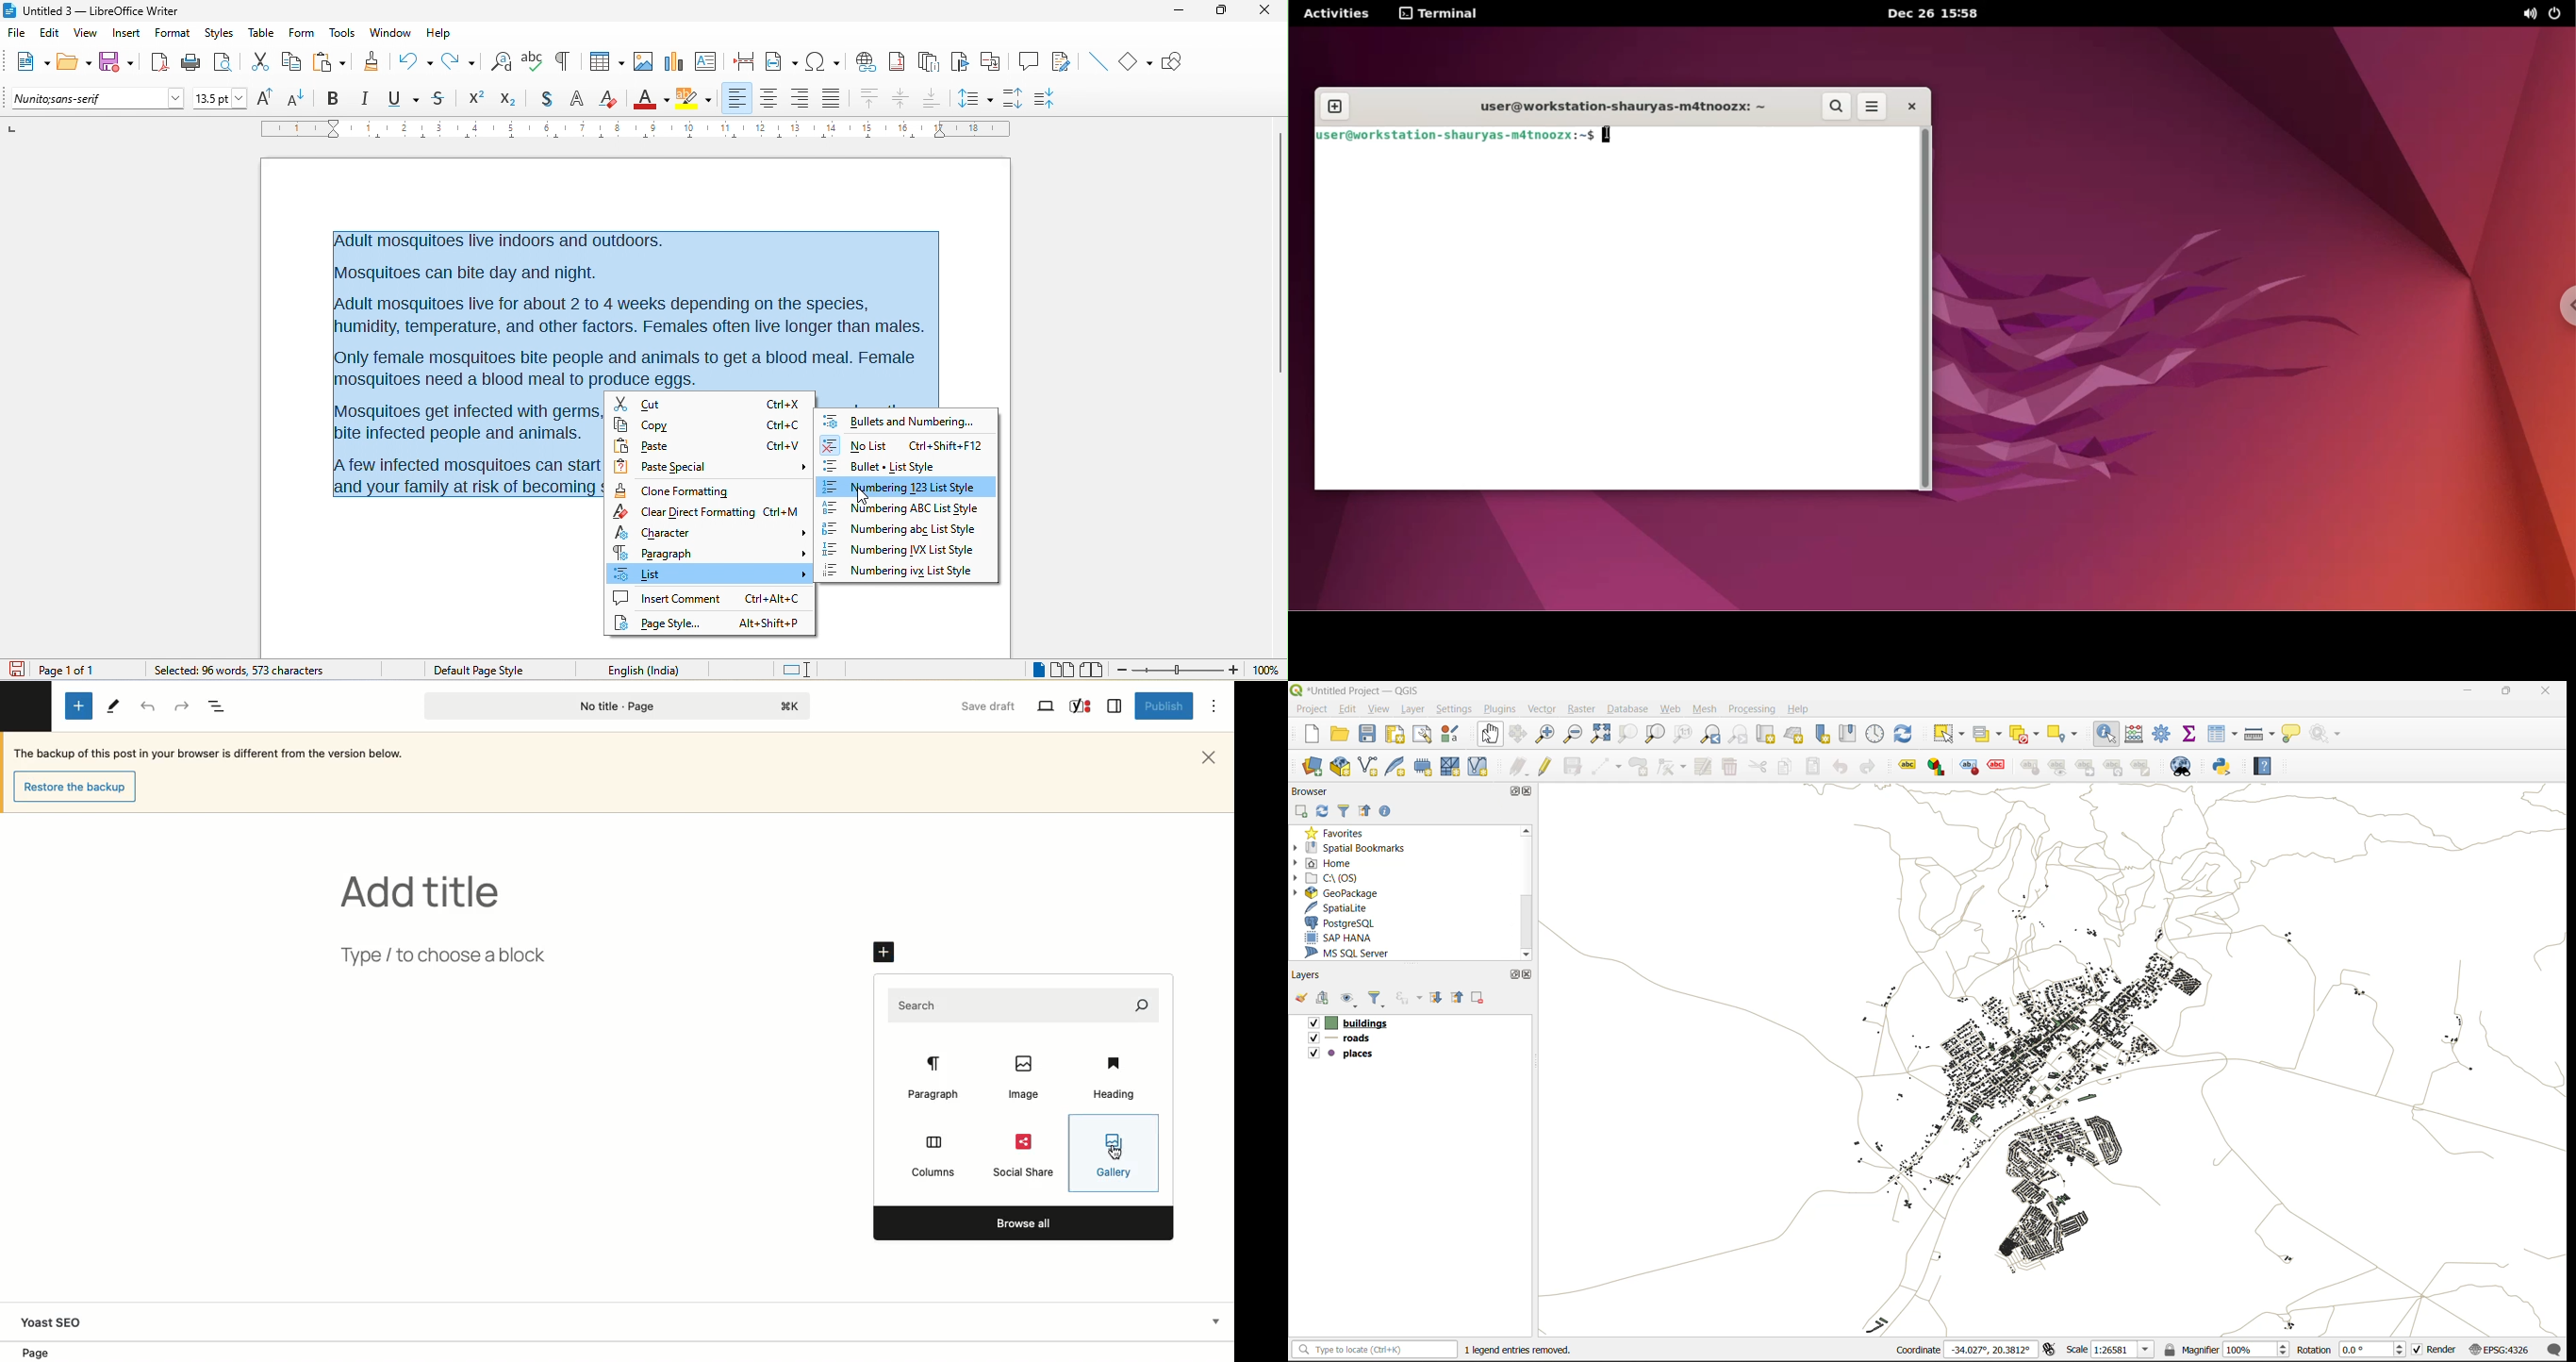 Image resolution: width=2576 pixels, height=1372 pixels. What do you see at coordinates (262, 61) in the screenshot?
I see `cut` at bounding box center [262, 61].